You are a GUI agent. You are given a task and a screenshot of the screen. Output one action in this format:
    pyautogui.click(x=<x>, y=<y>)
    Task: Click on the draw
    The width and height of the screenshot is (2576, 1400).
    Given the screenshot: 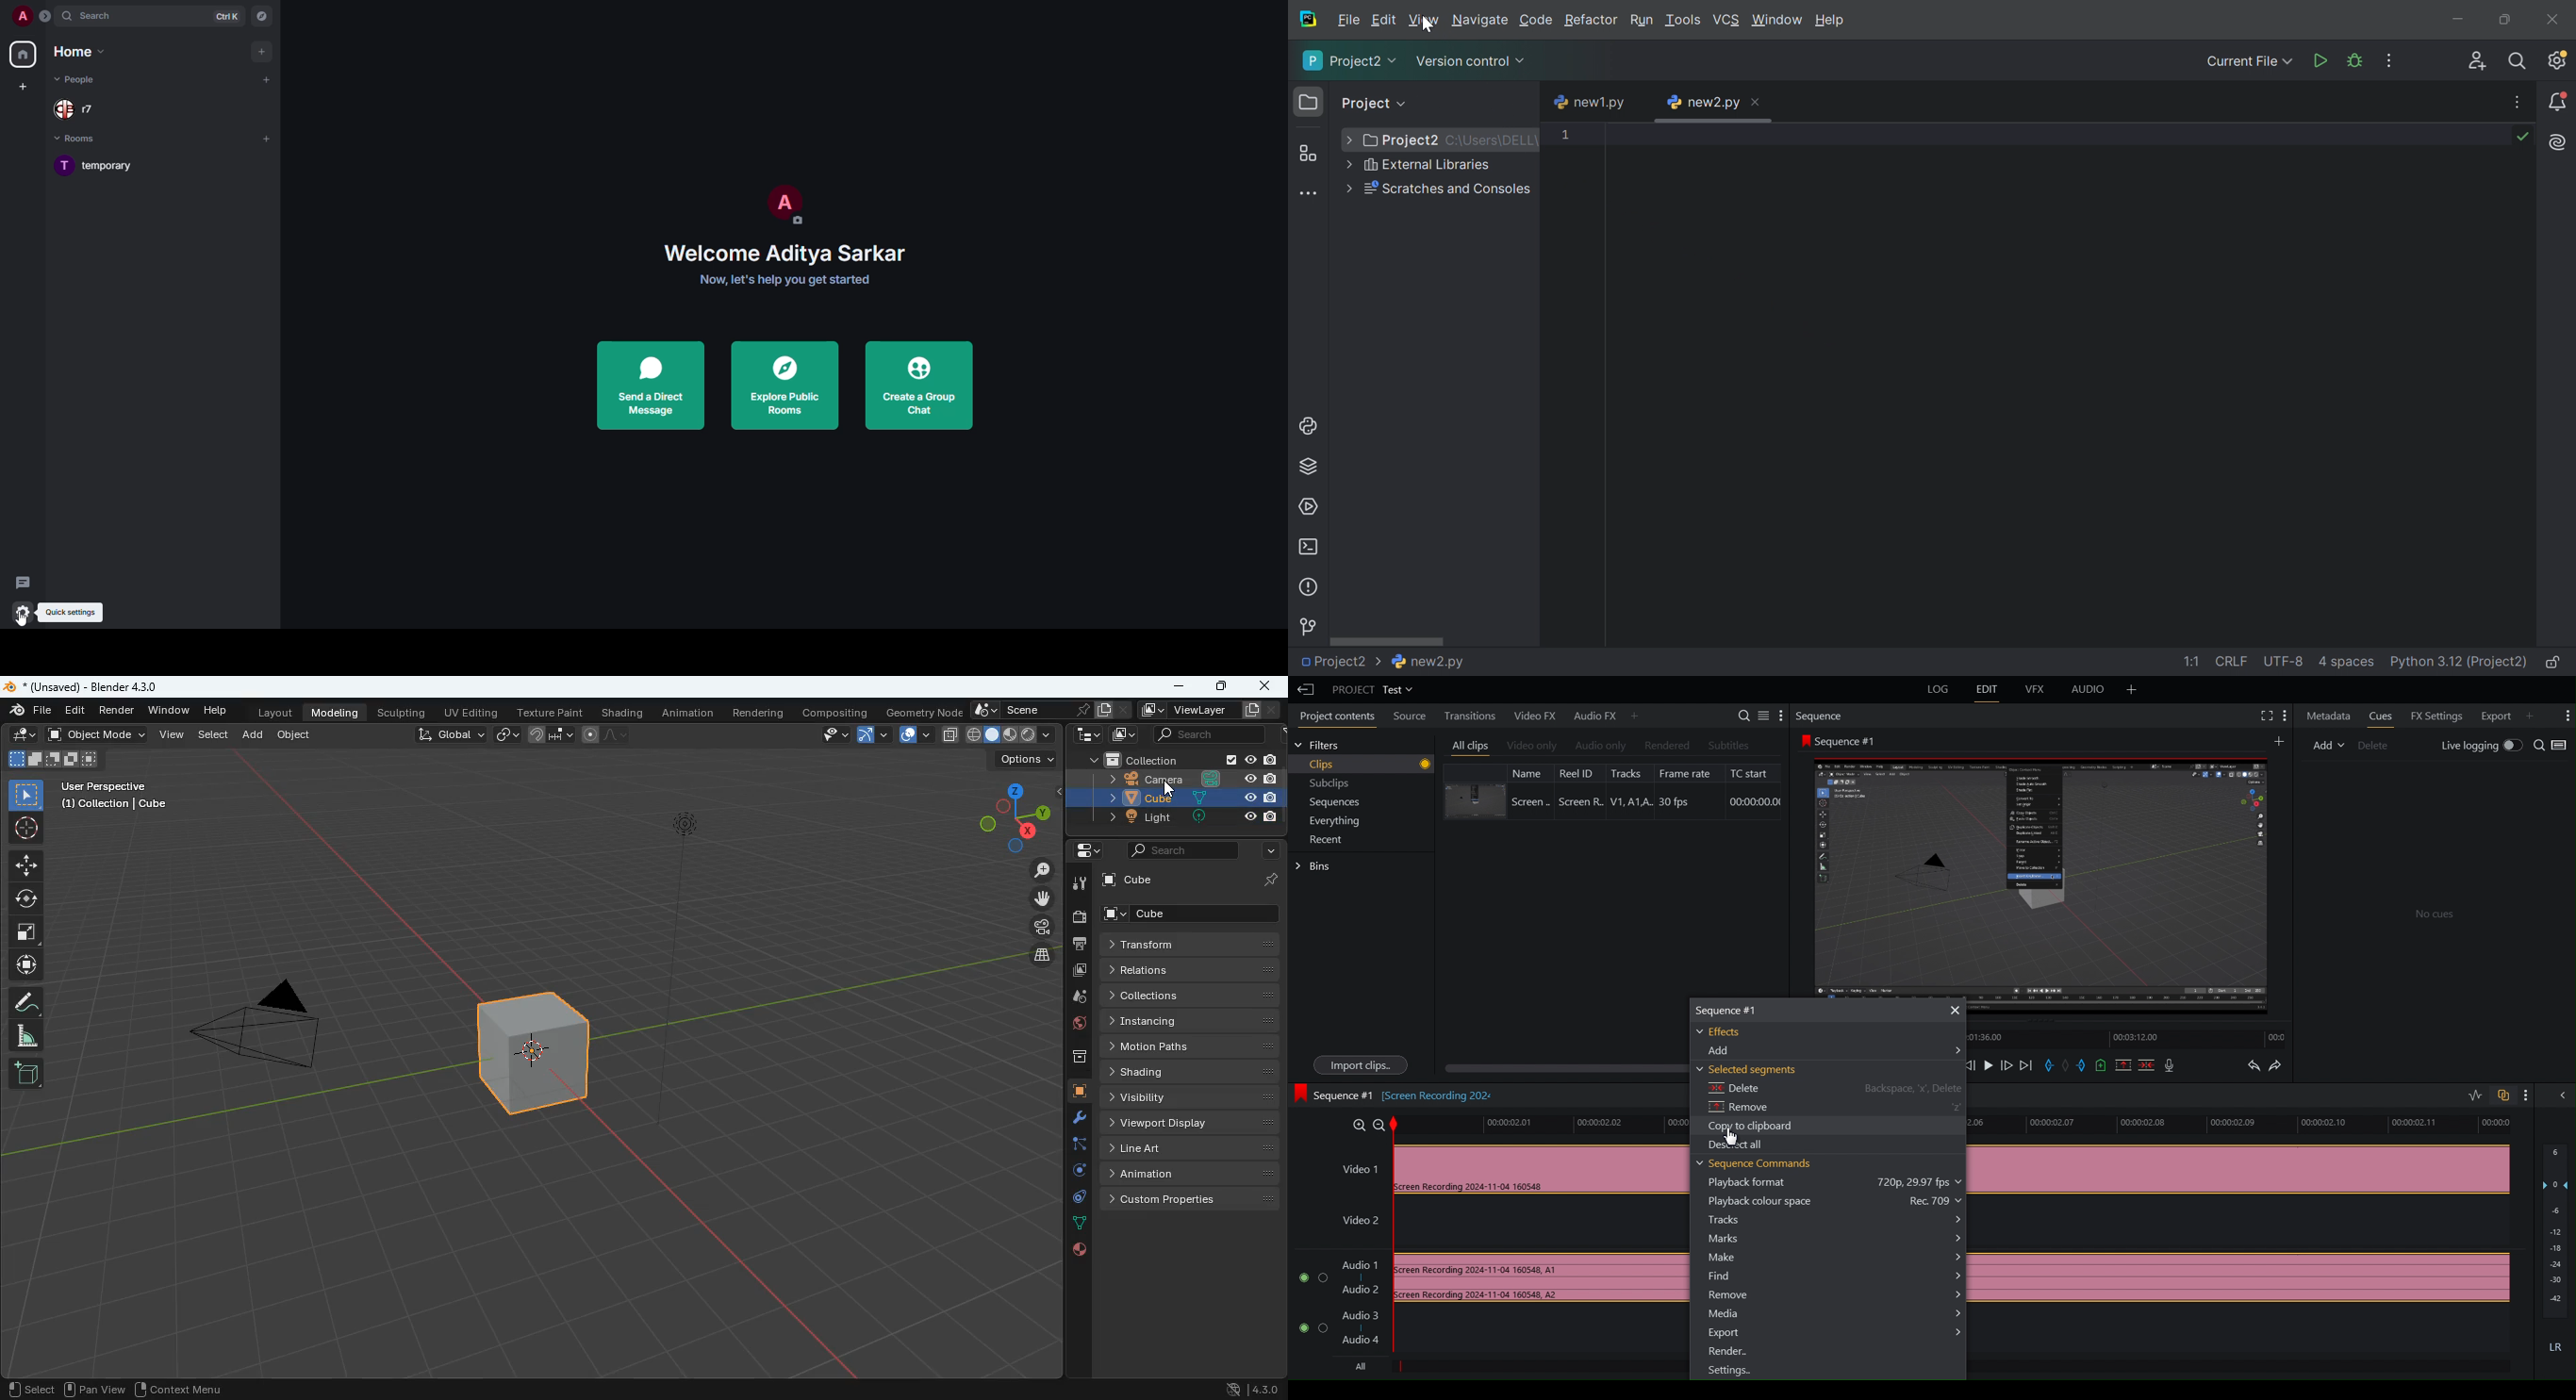 What is the action you would take?
    pyautogui.click(x=604, y=736)
    